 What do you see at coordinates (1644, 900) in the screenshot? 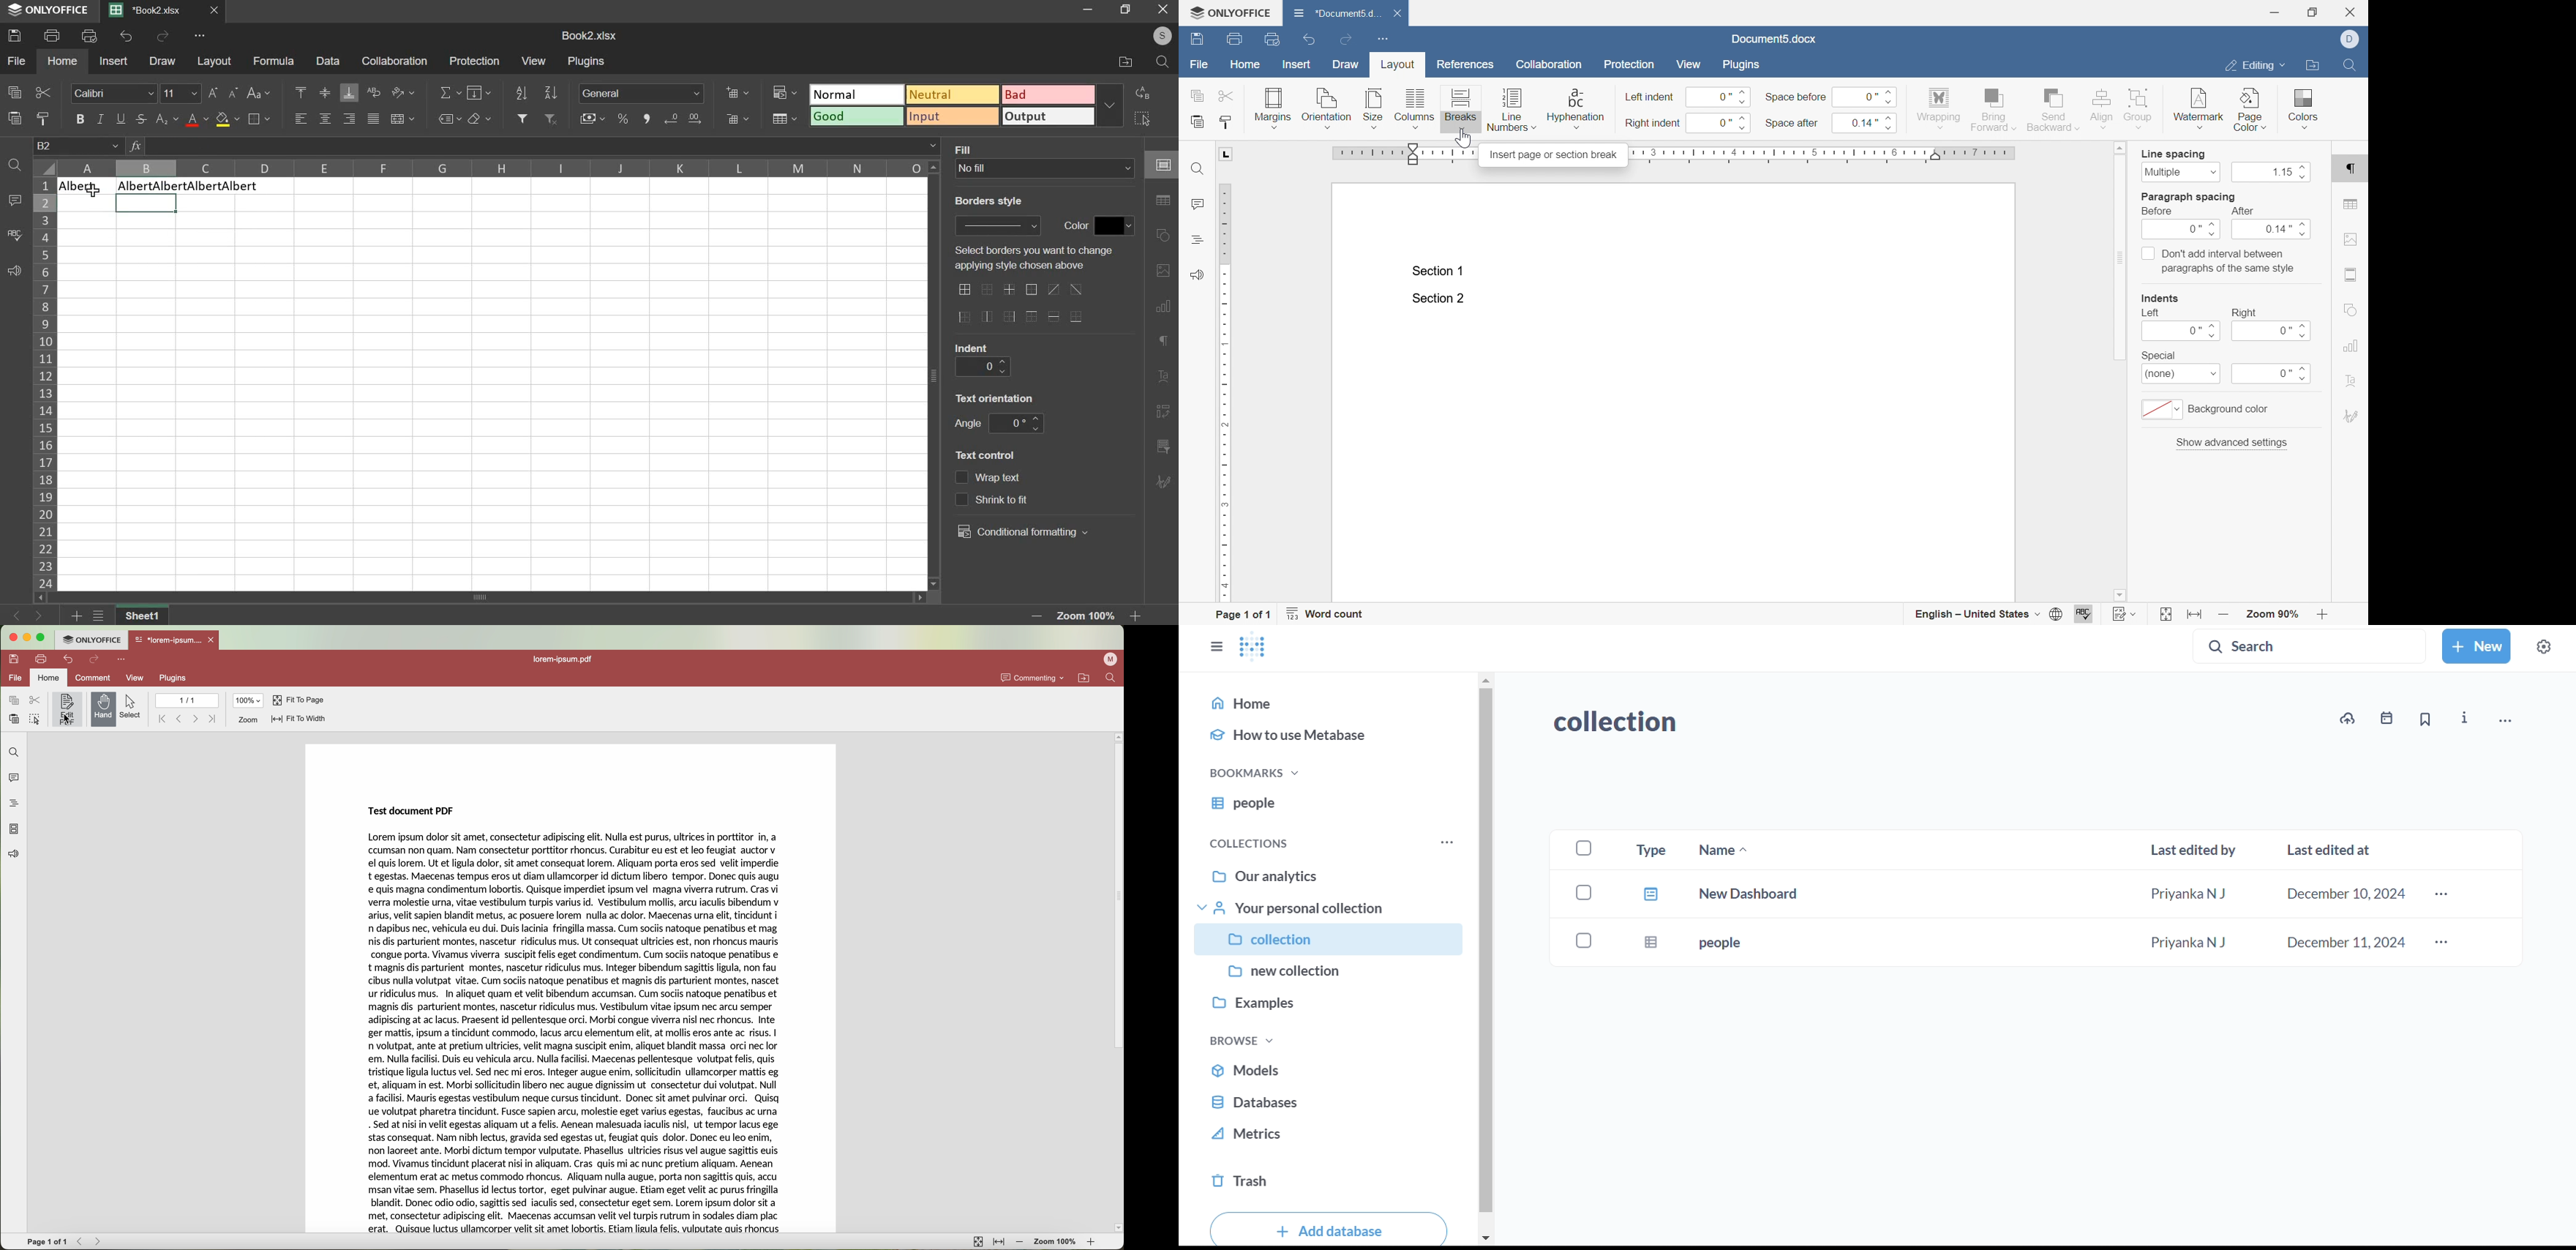
I see `type` at bounding box center [1644, 900].